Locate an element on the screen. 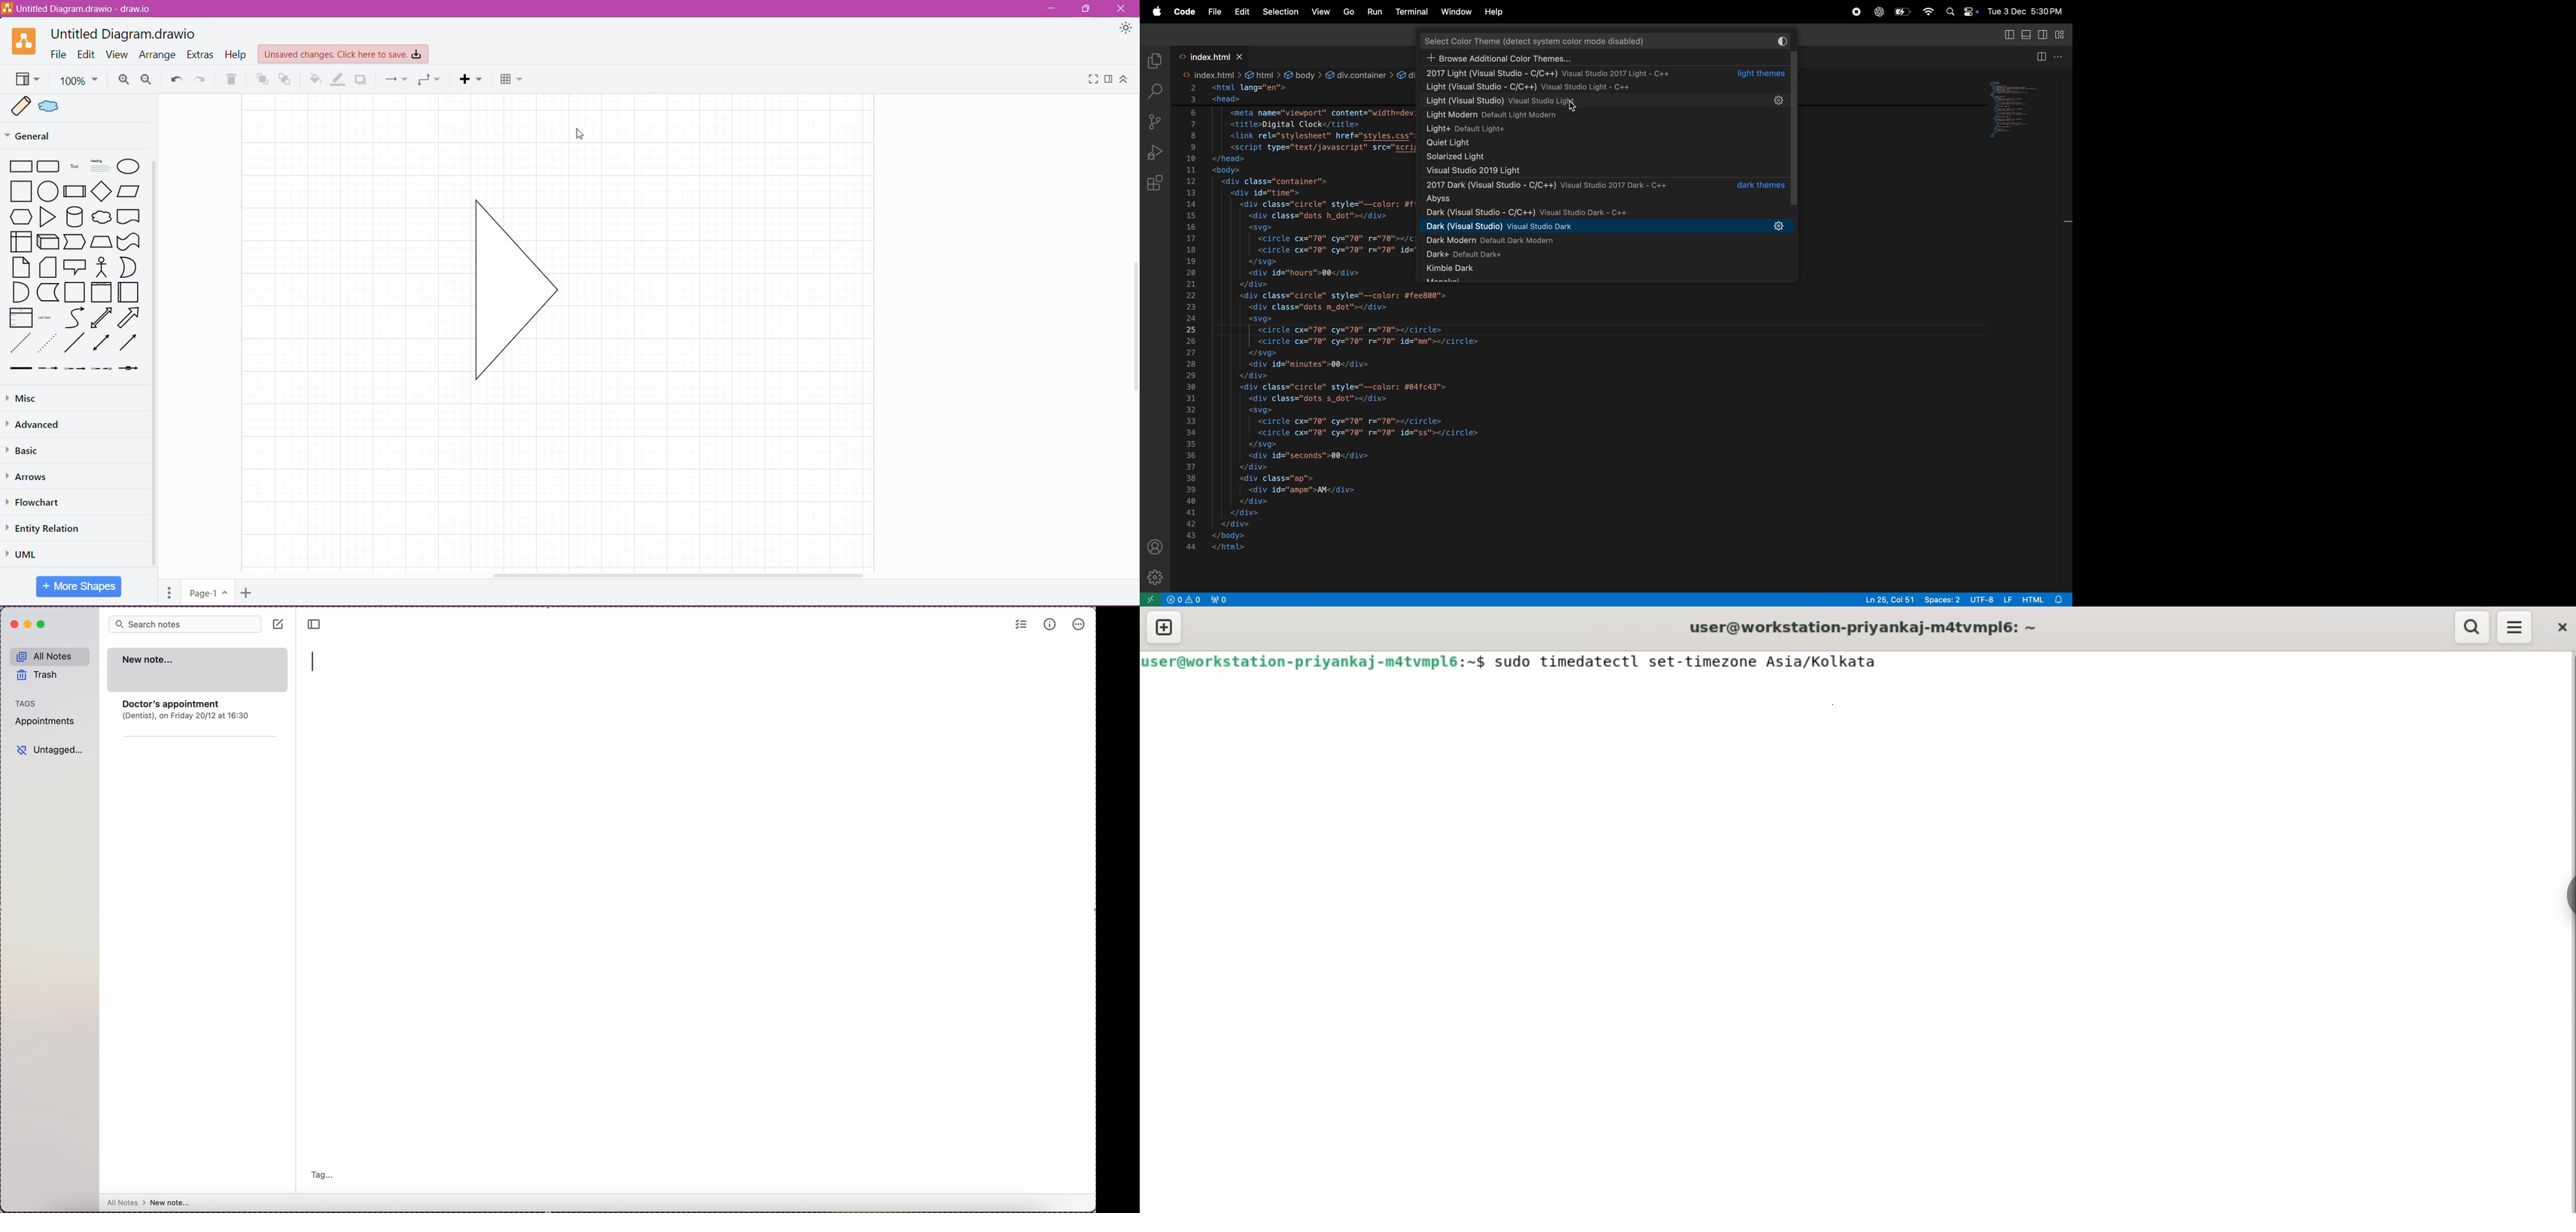  more options is located at coordinates (1078, 625).